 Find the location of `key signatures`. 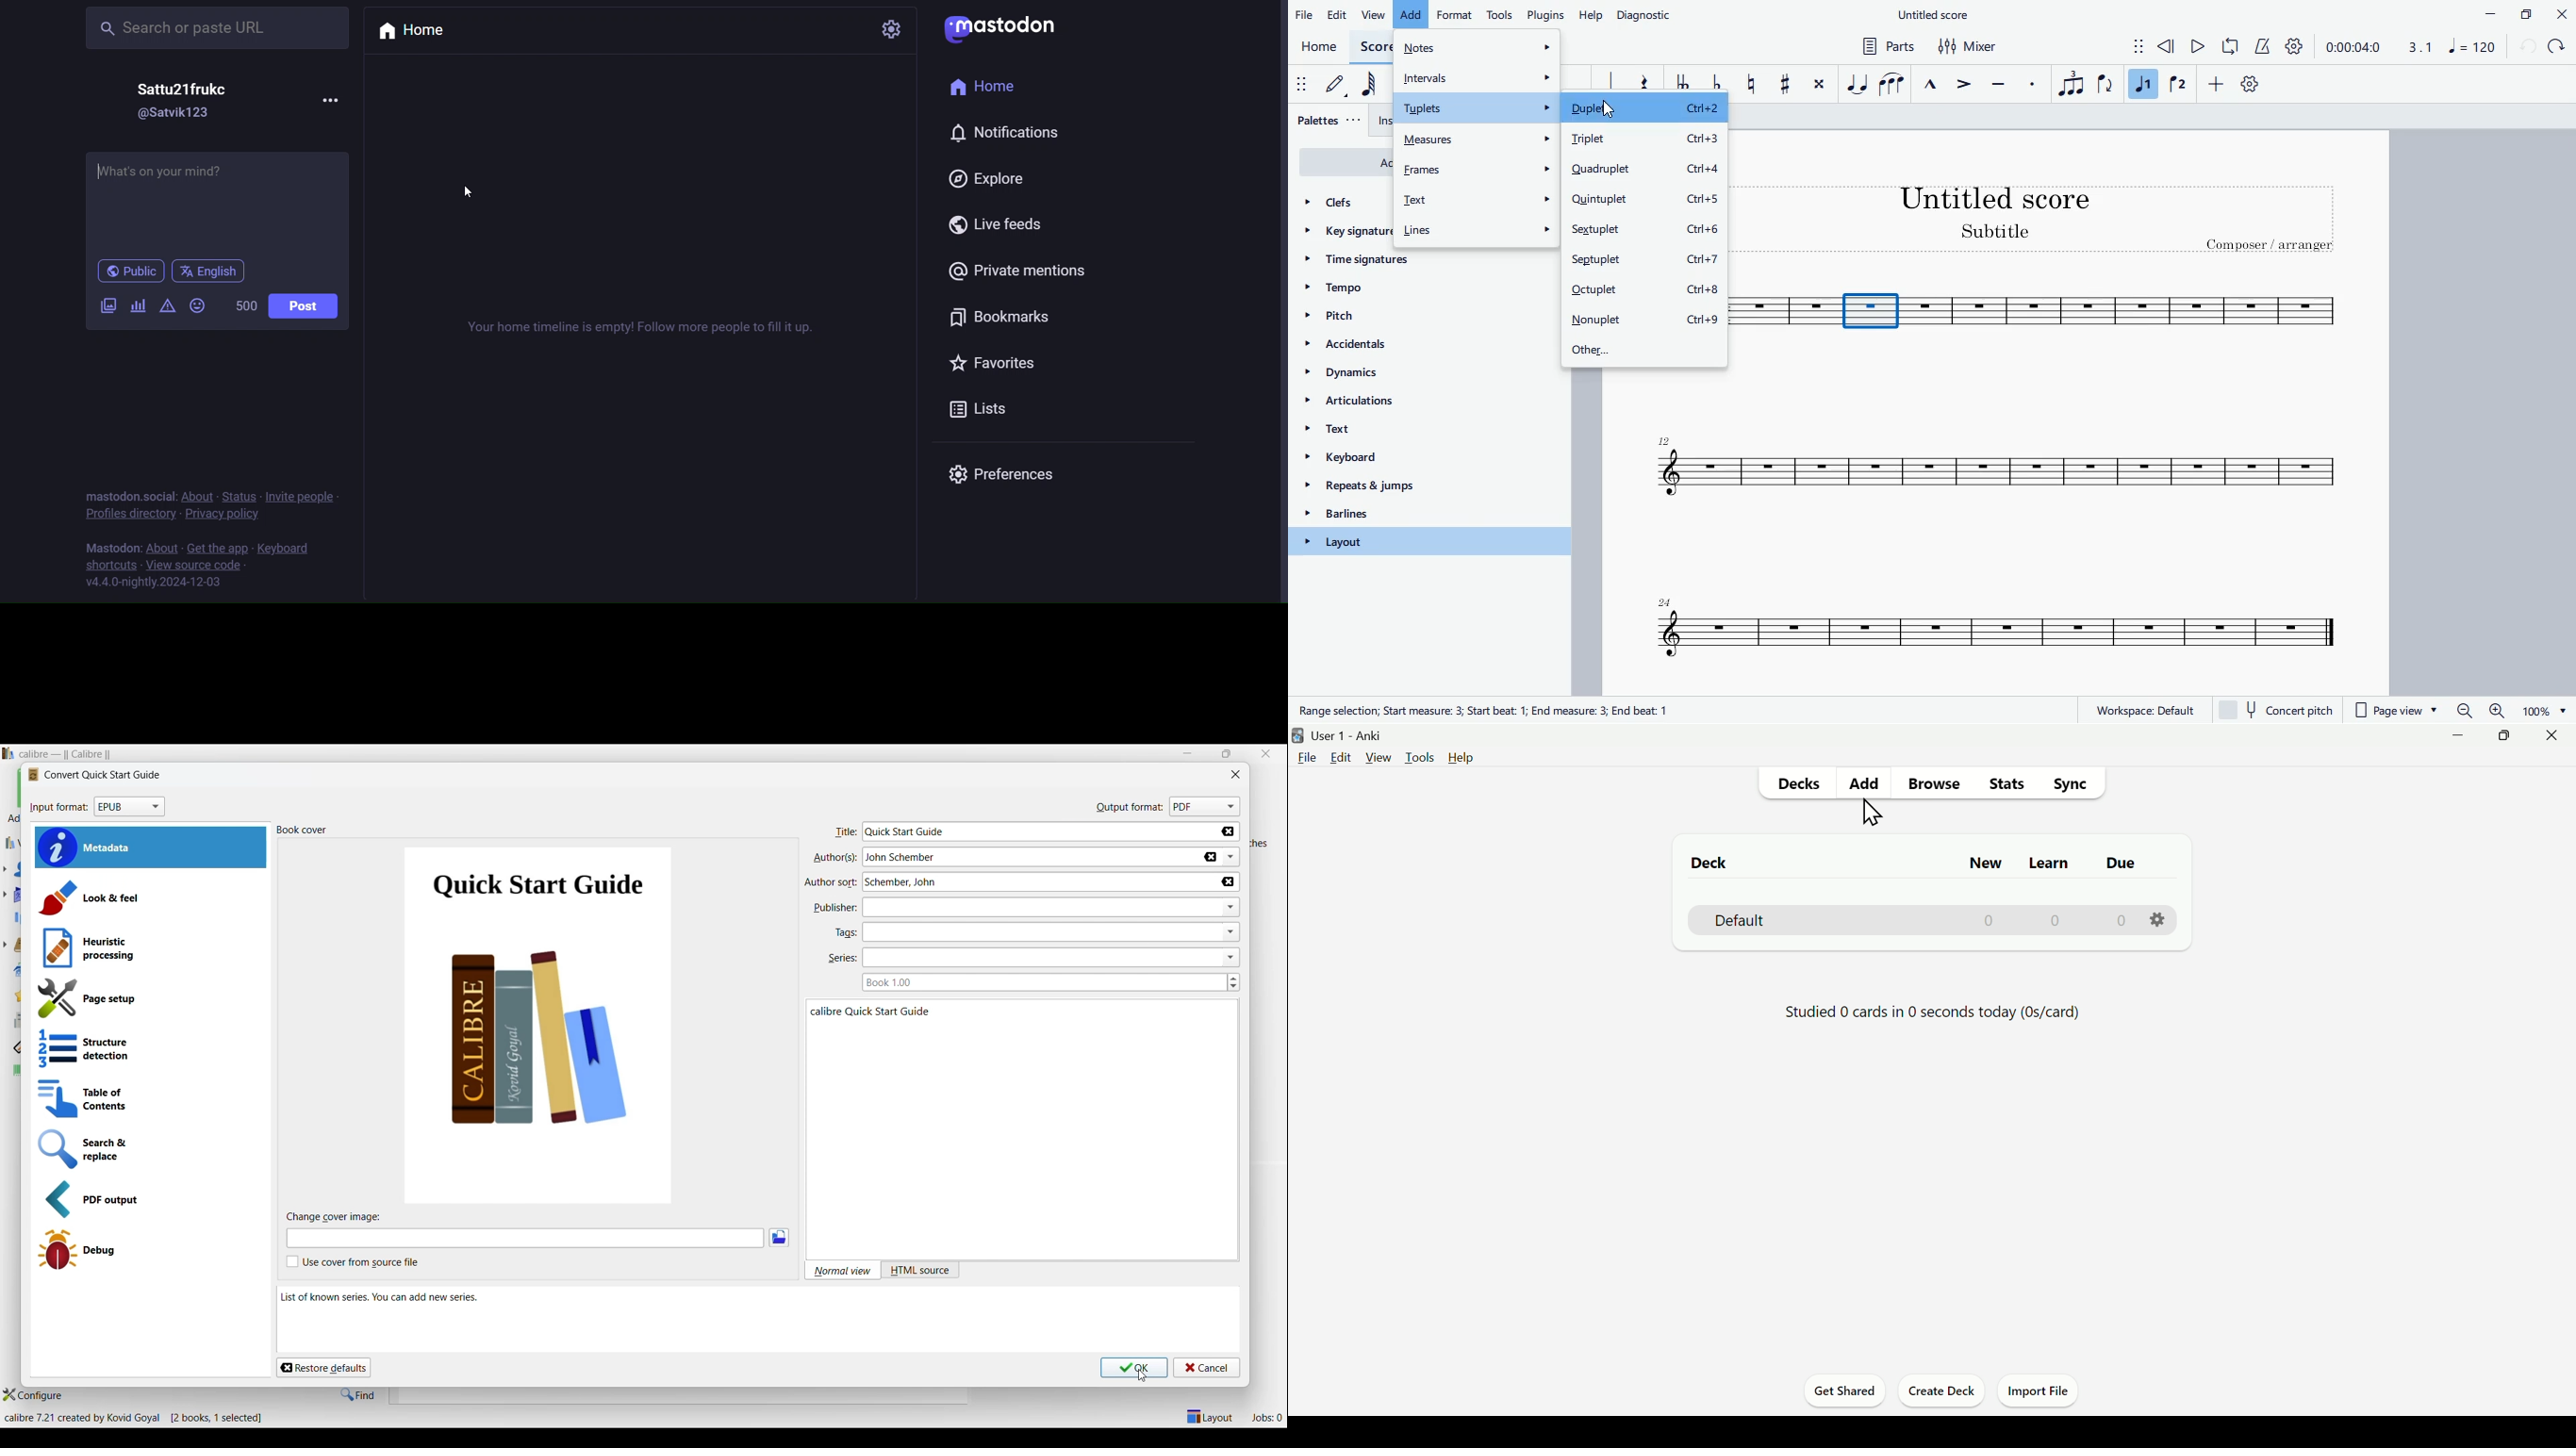

key signatures is located at coordinates (1346, 236).